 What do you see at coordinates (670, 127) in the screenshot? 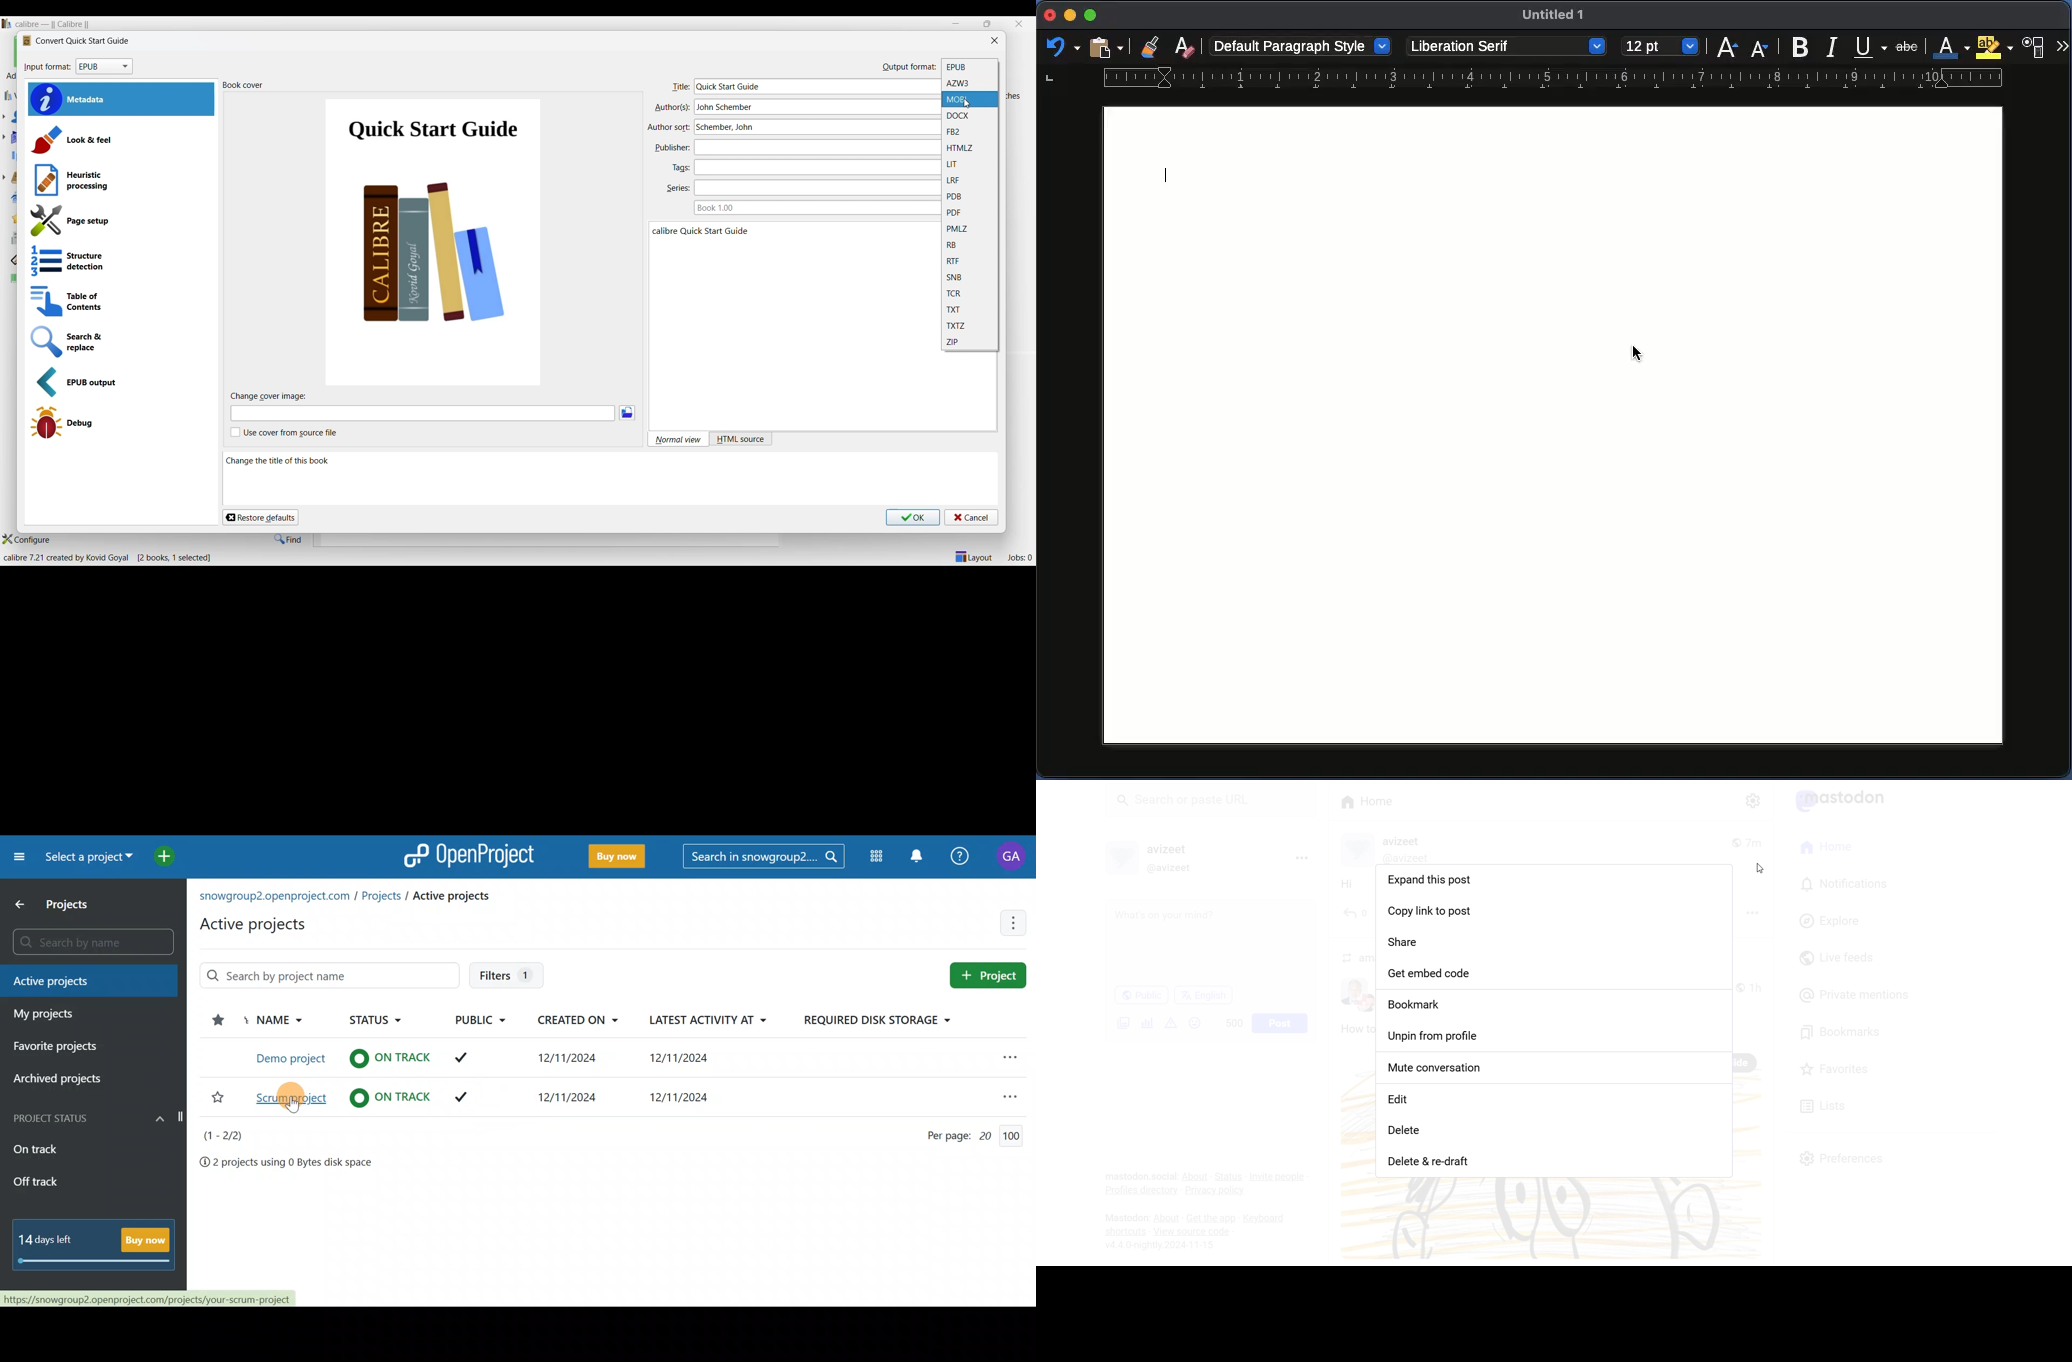
I see `author sort` at bounding box center [670, 127].